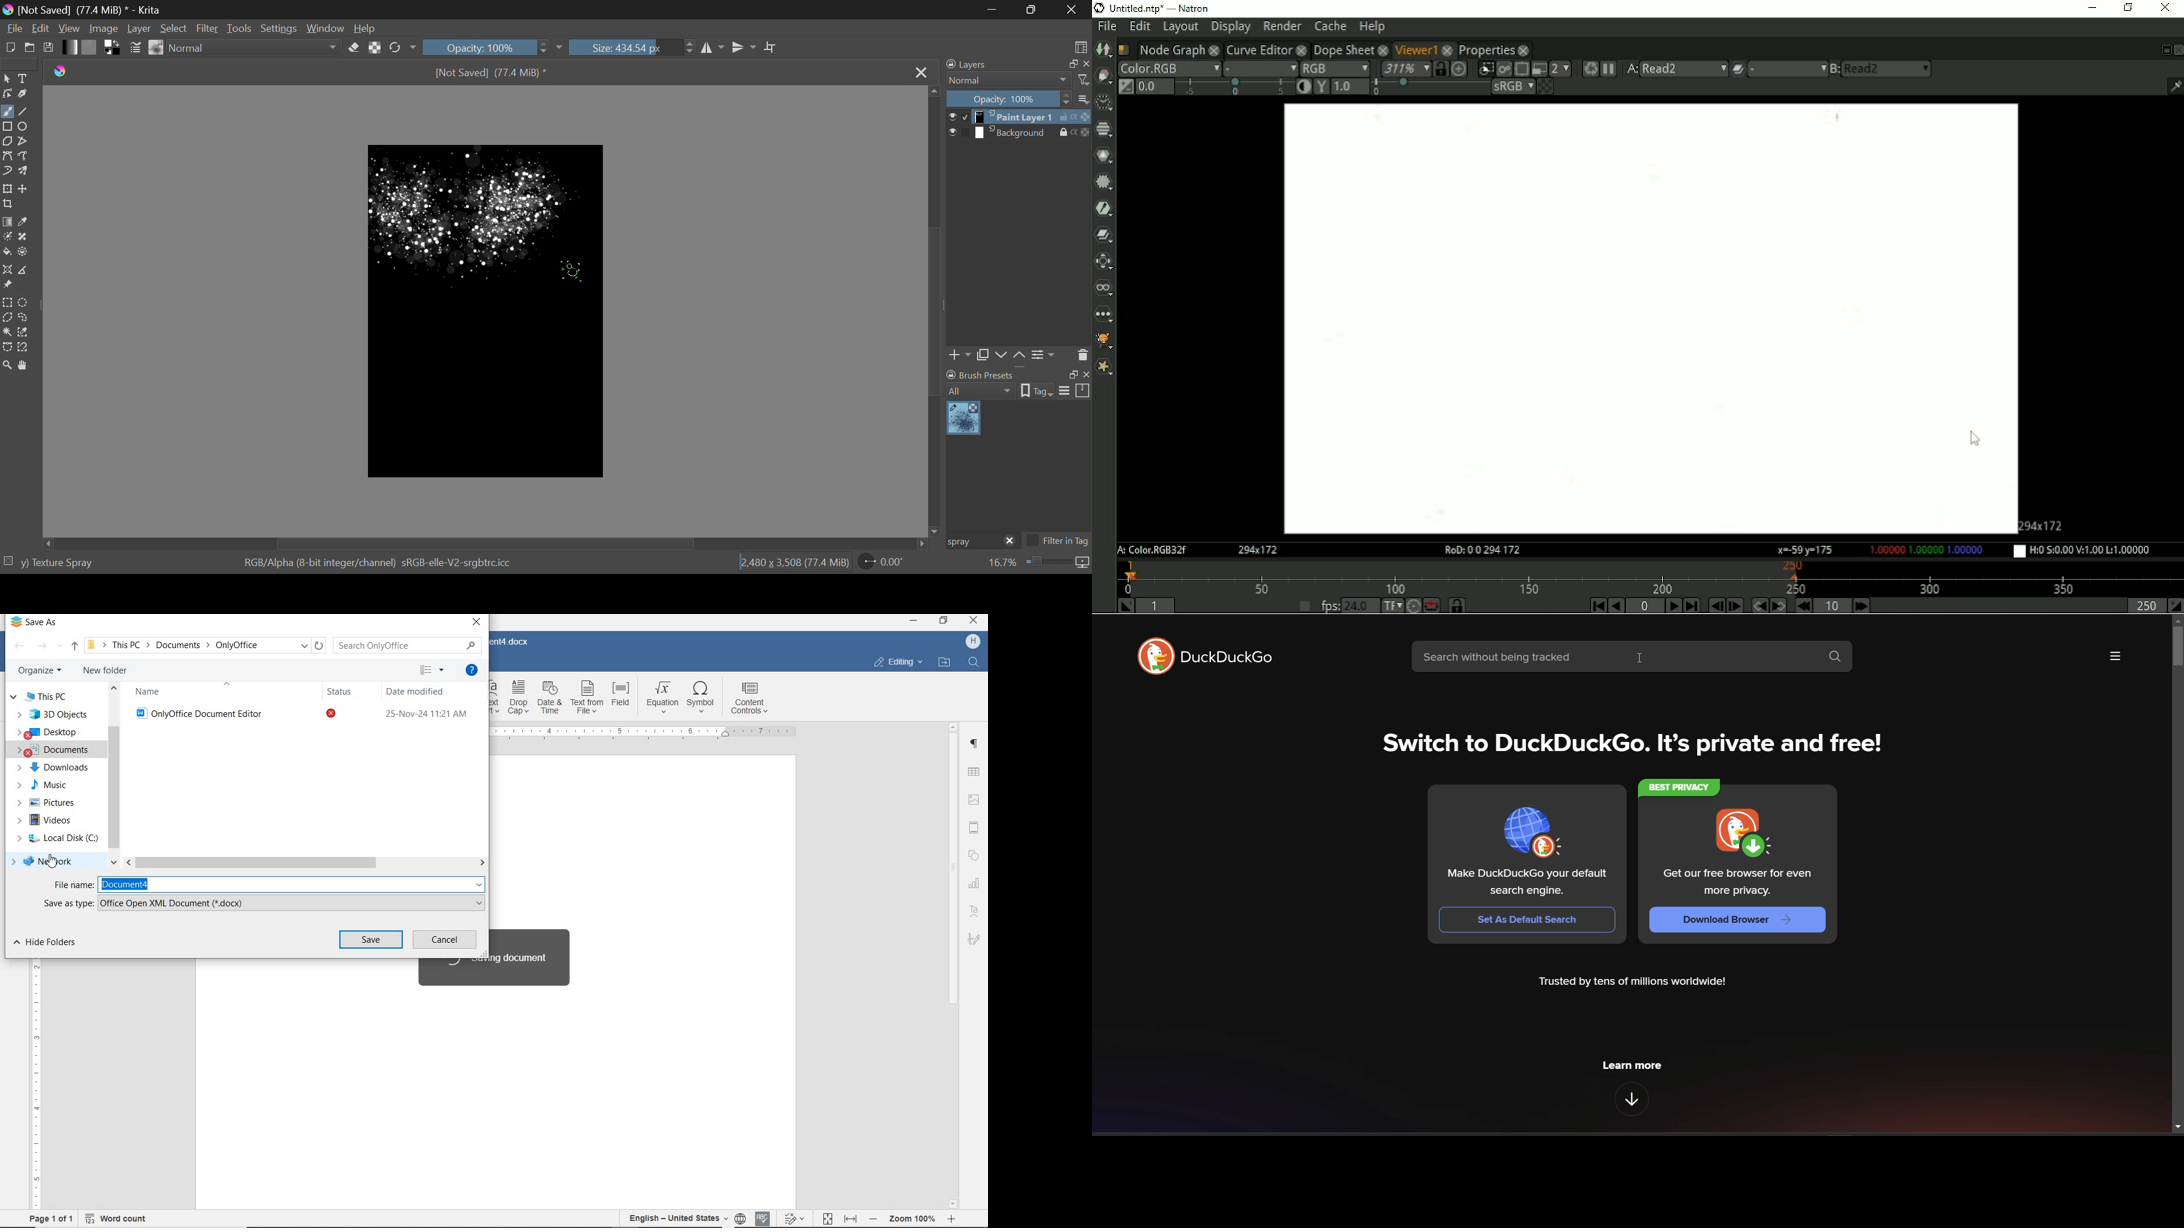 Image resolution: width=2184 pixels, height=1232 pixels. Describe the element at coordinates (1002, 564) in the screenshot. I see `zoom value` at that location.